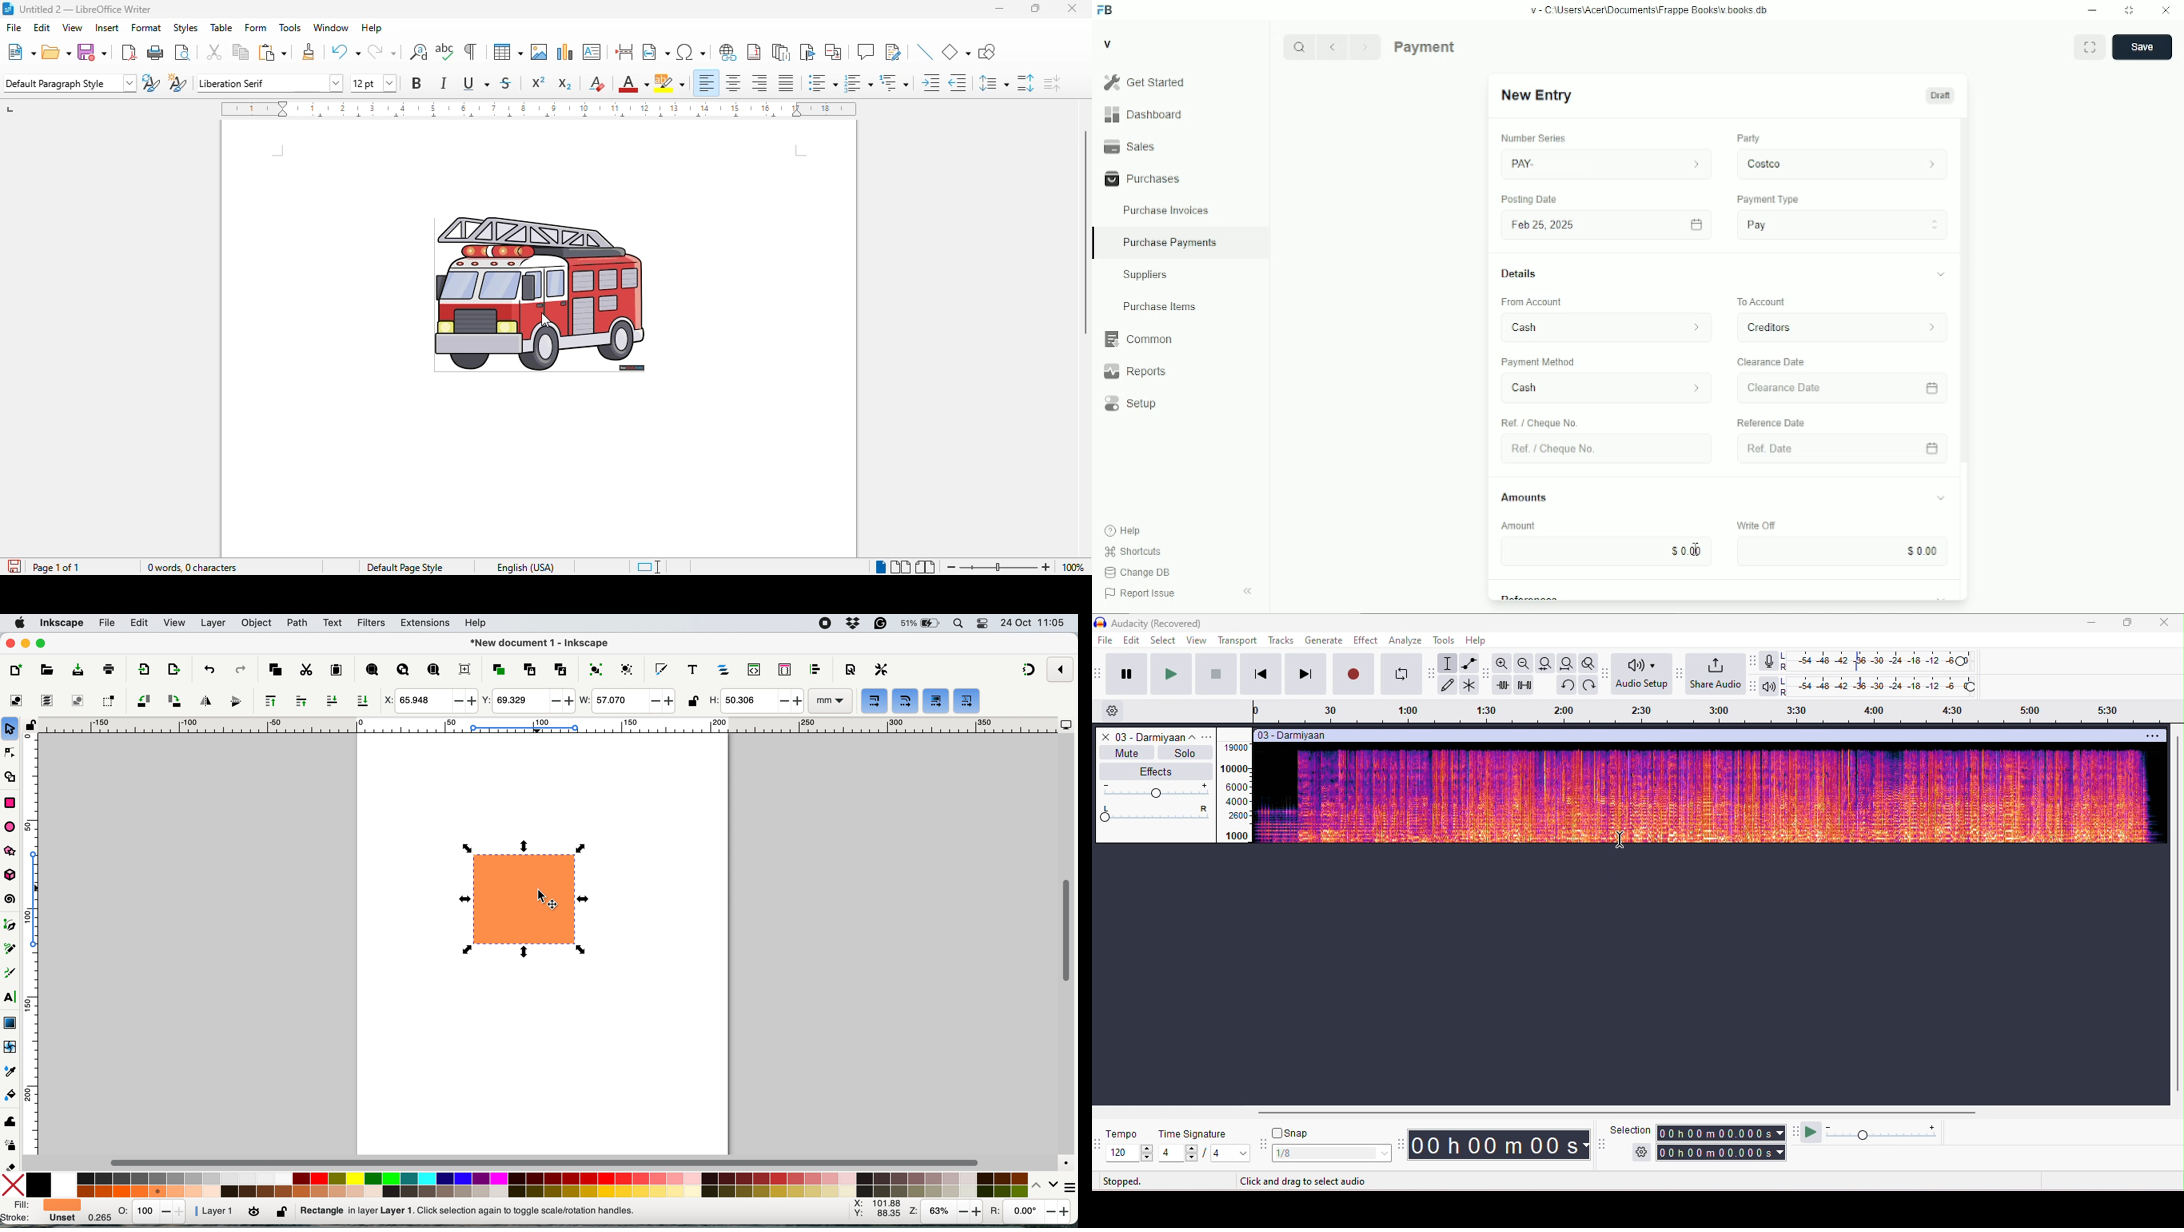  I want to click on tools, so click(290, 28).